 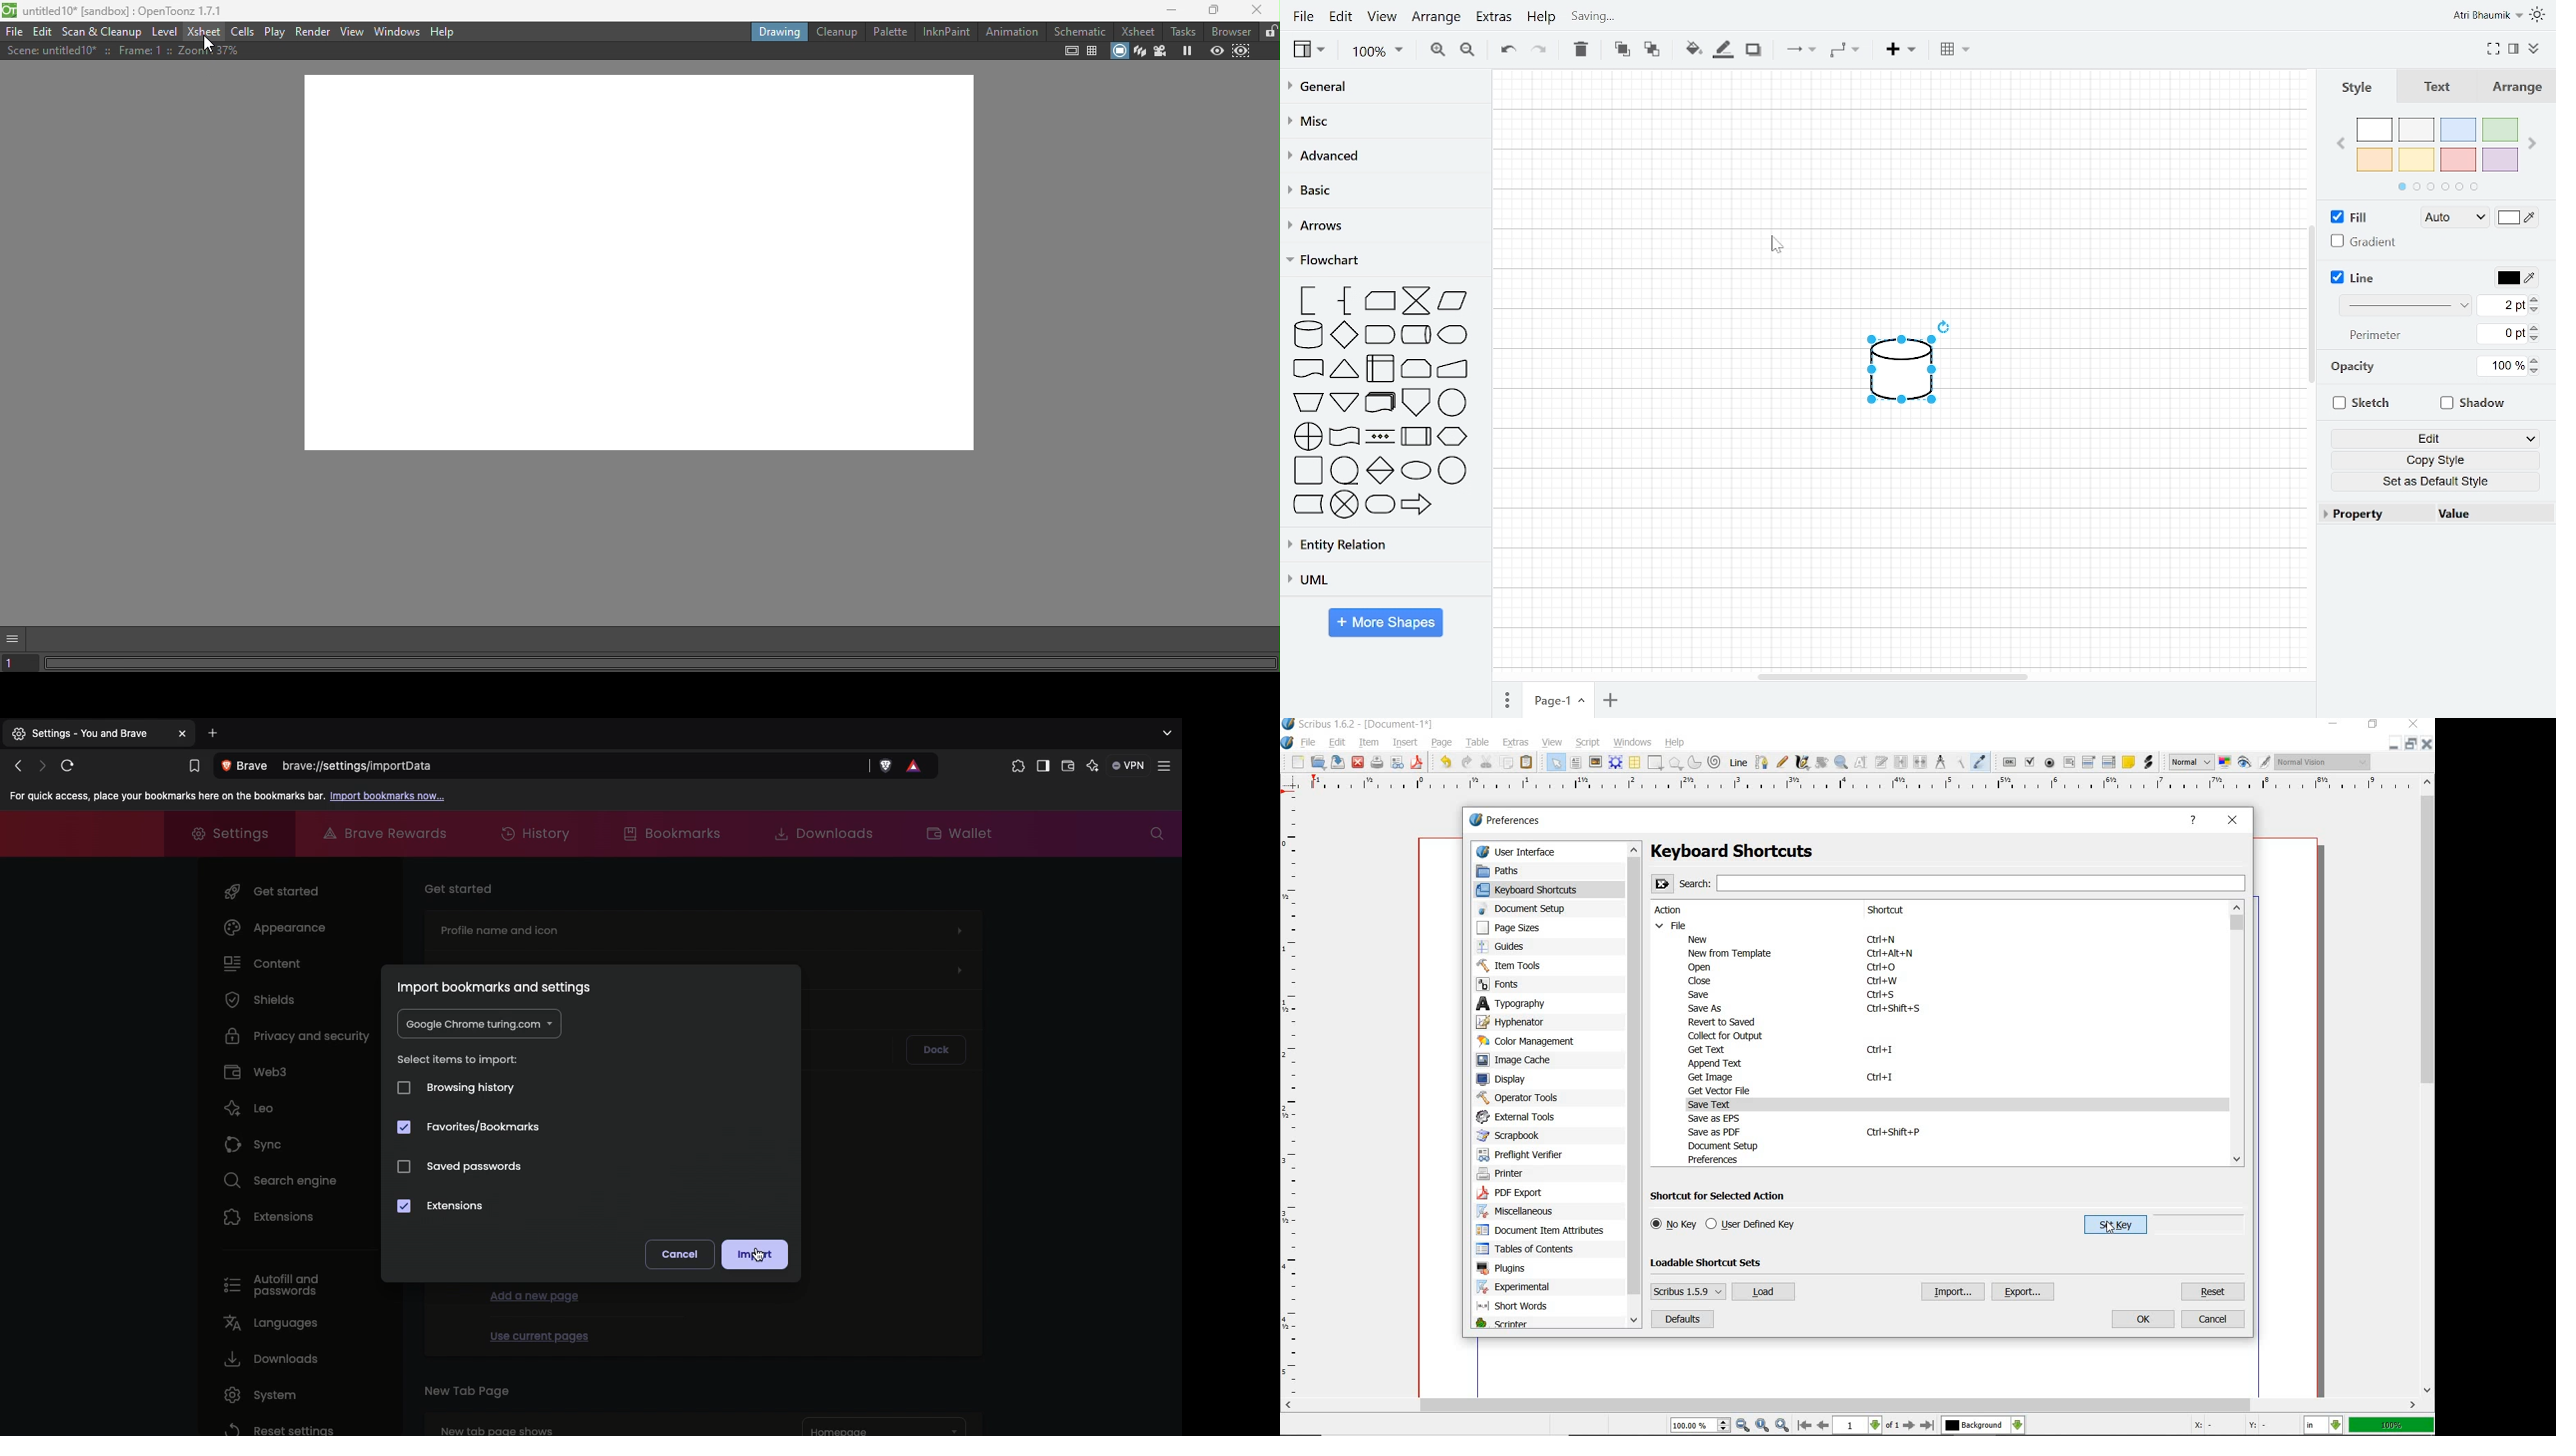 What do you see at coordinates (1336, 762) in the screenshot?
I see `save` at bounding box center [1336, 762].